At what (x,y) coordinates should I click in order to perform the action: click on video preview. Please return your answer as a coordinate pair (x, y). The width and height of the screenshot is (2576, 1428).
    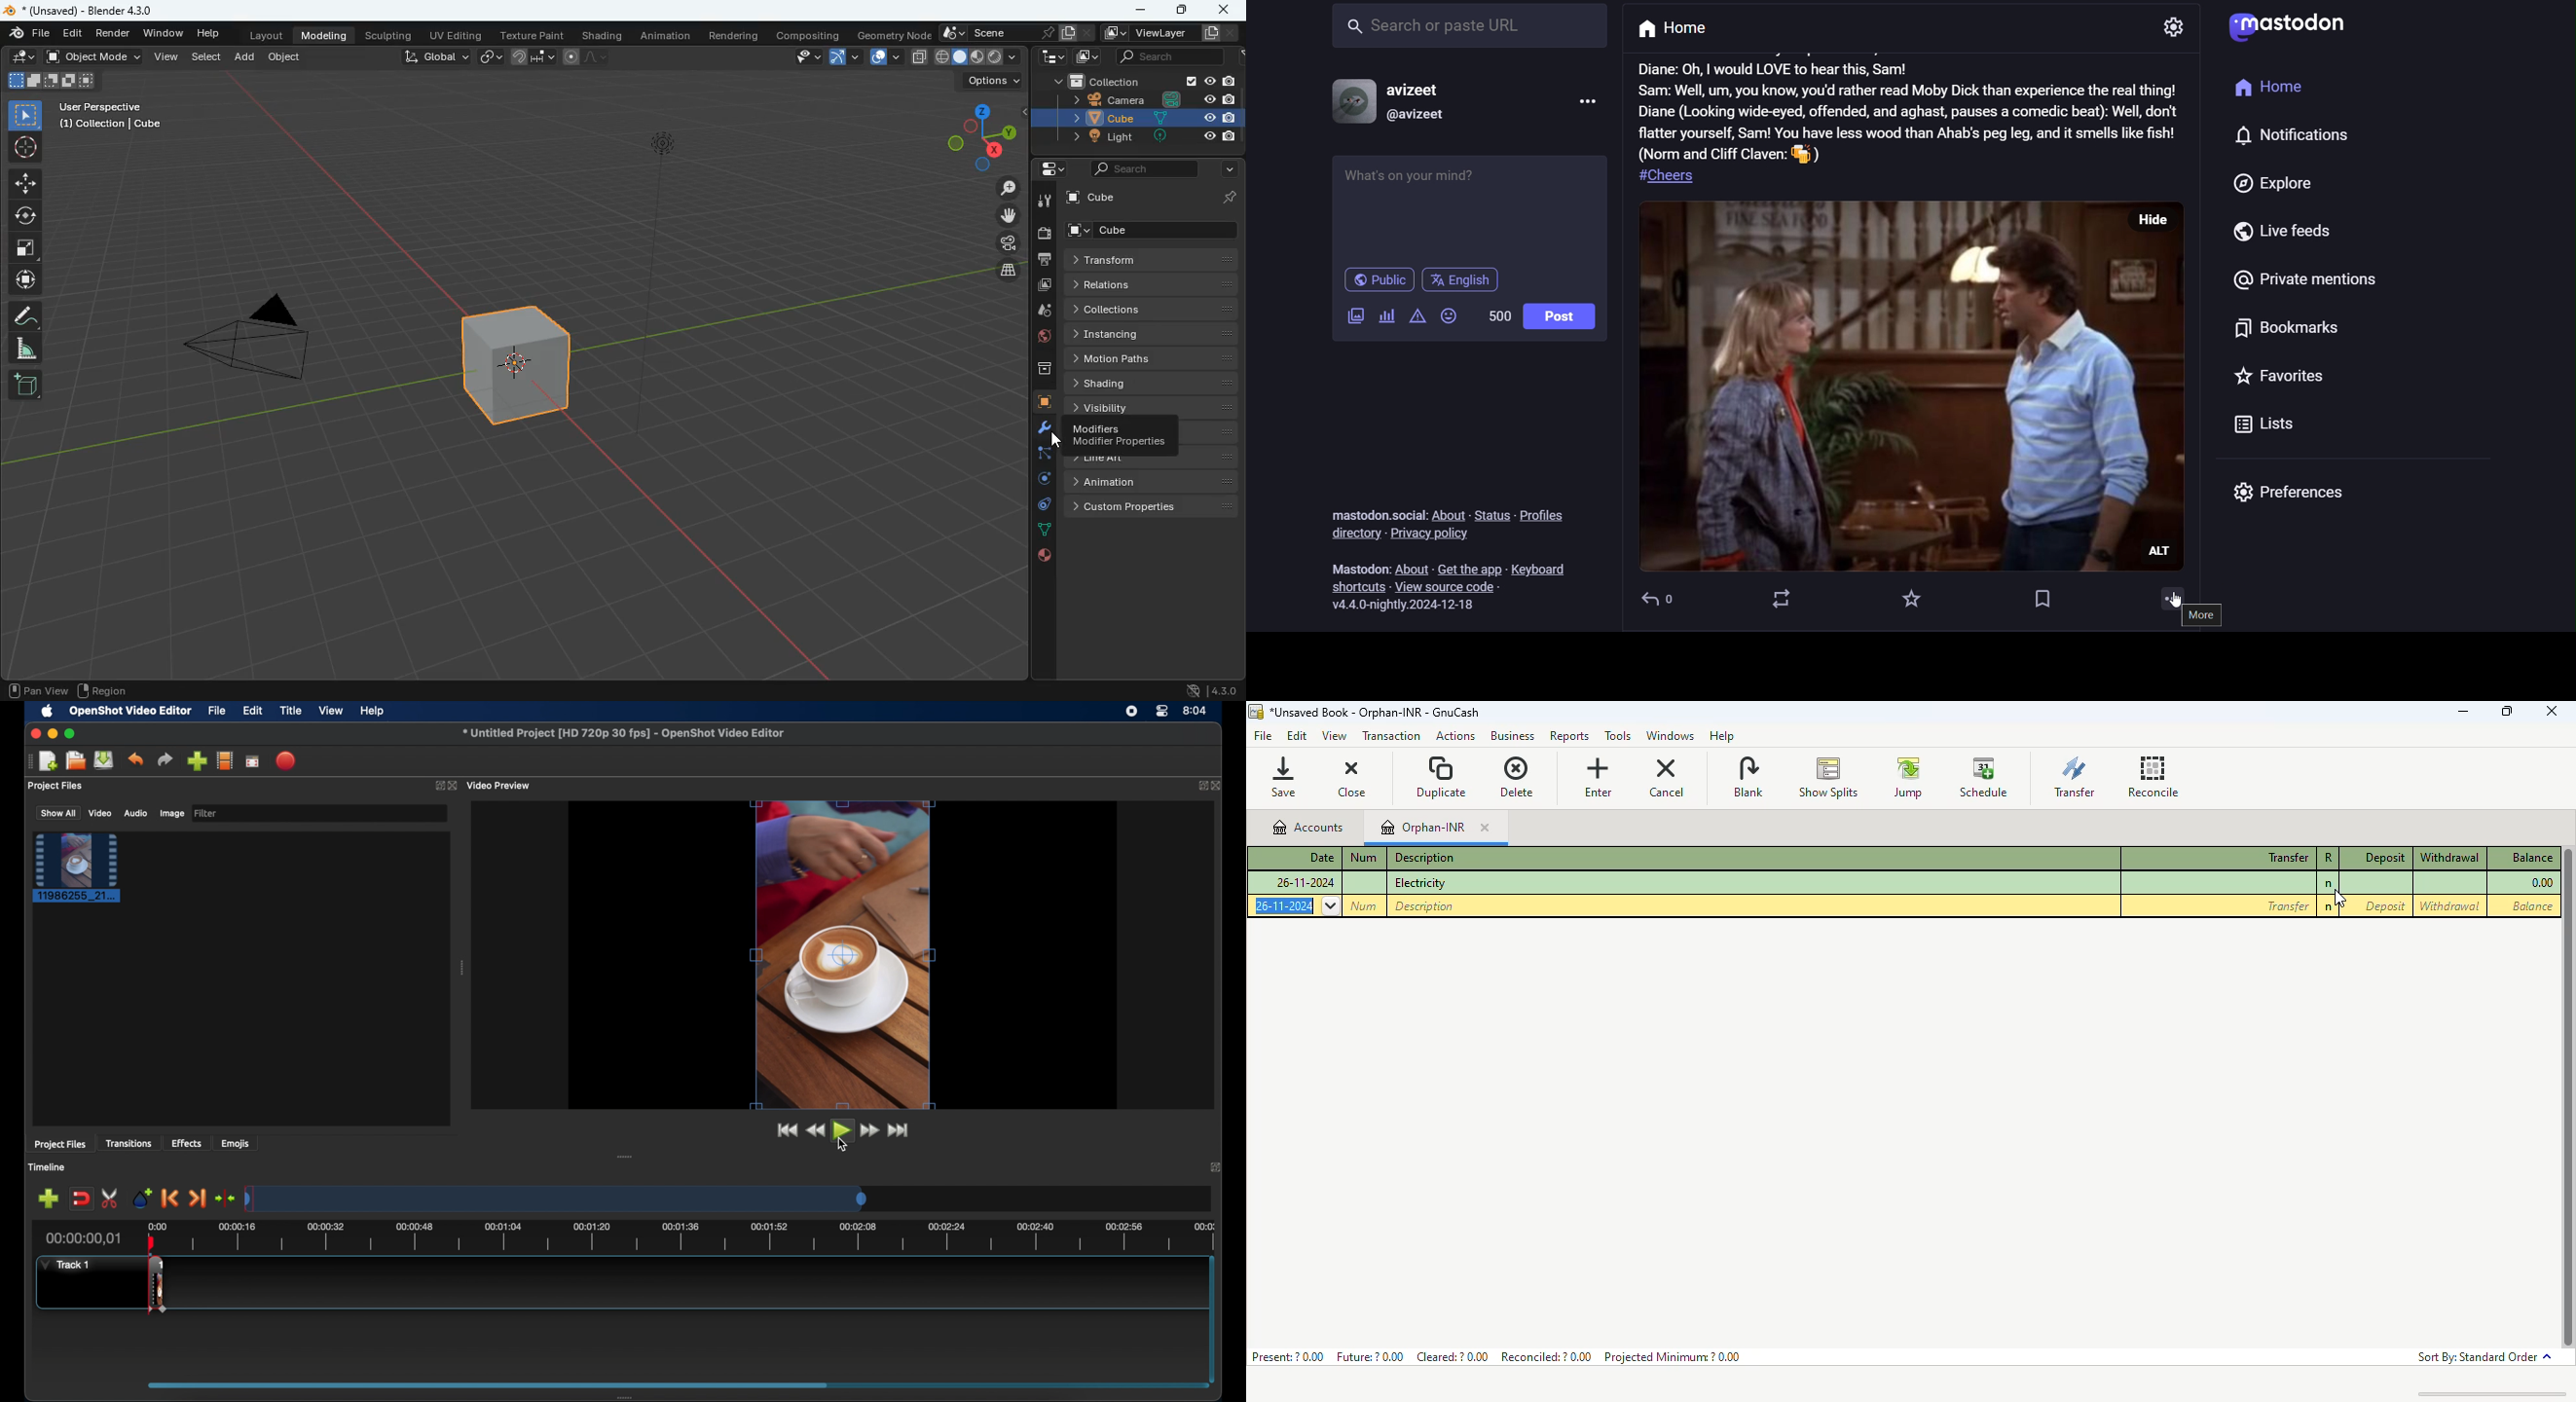
    Looking at the image, I should click on (500, 785).